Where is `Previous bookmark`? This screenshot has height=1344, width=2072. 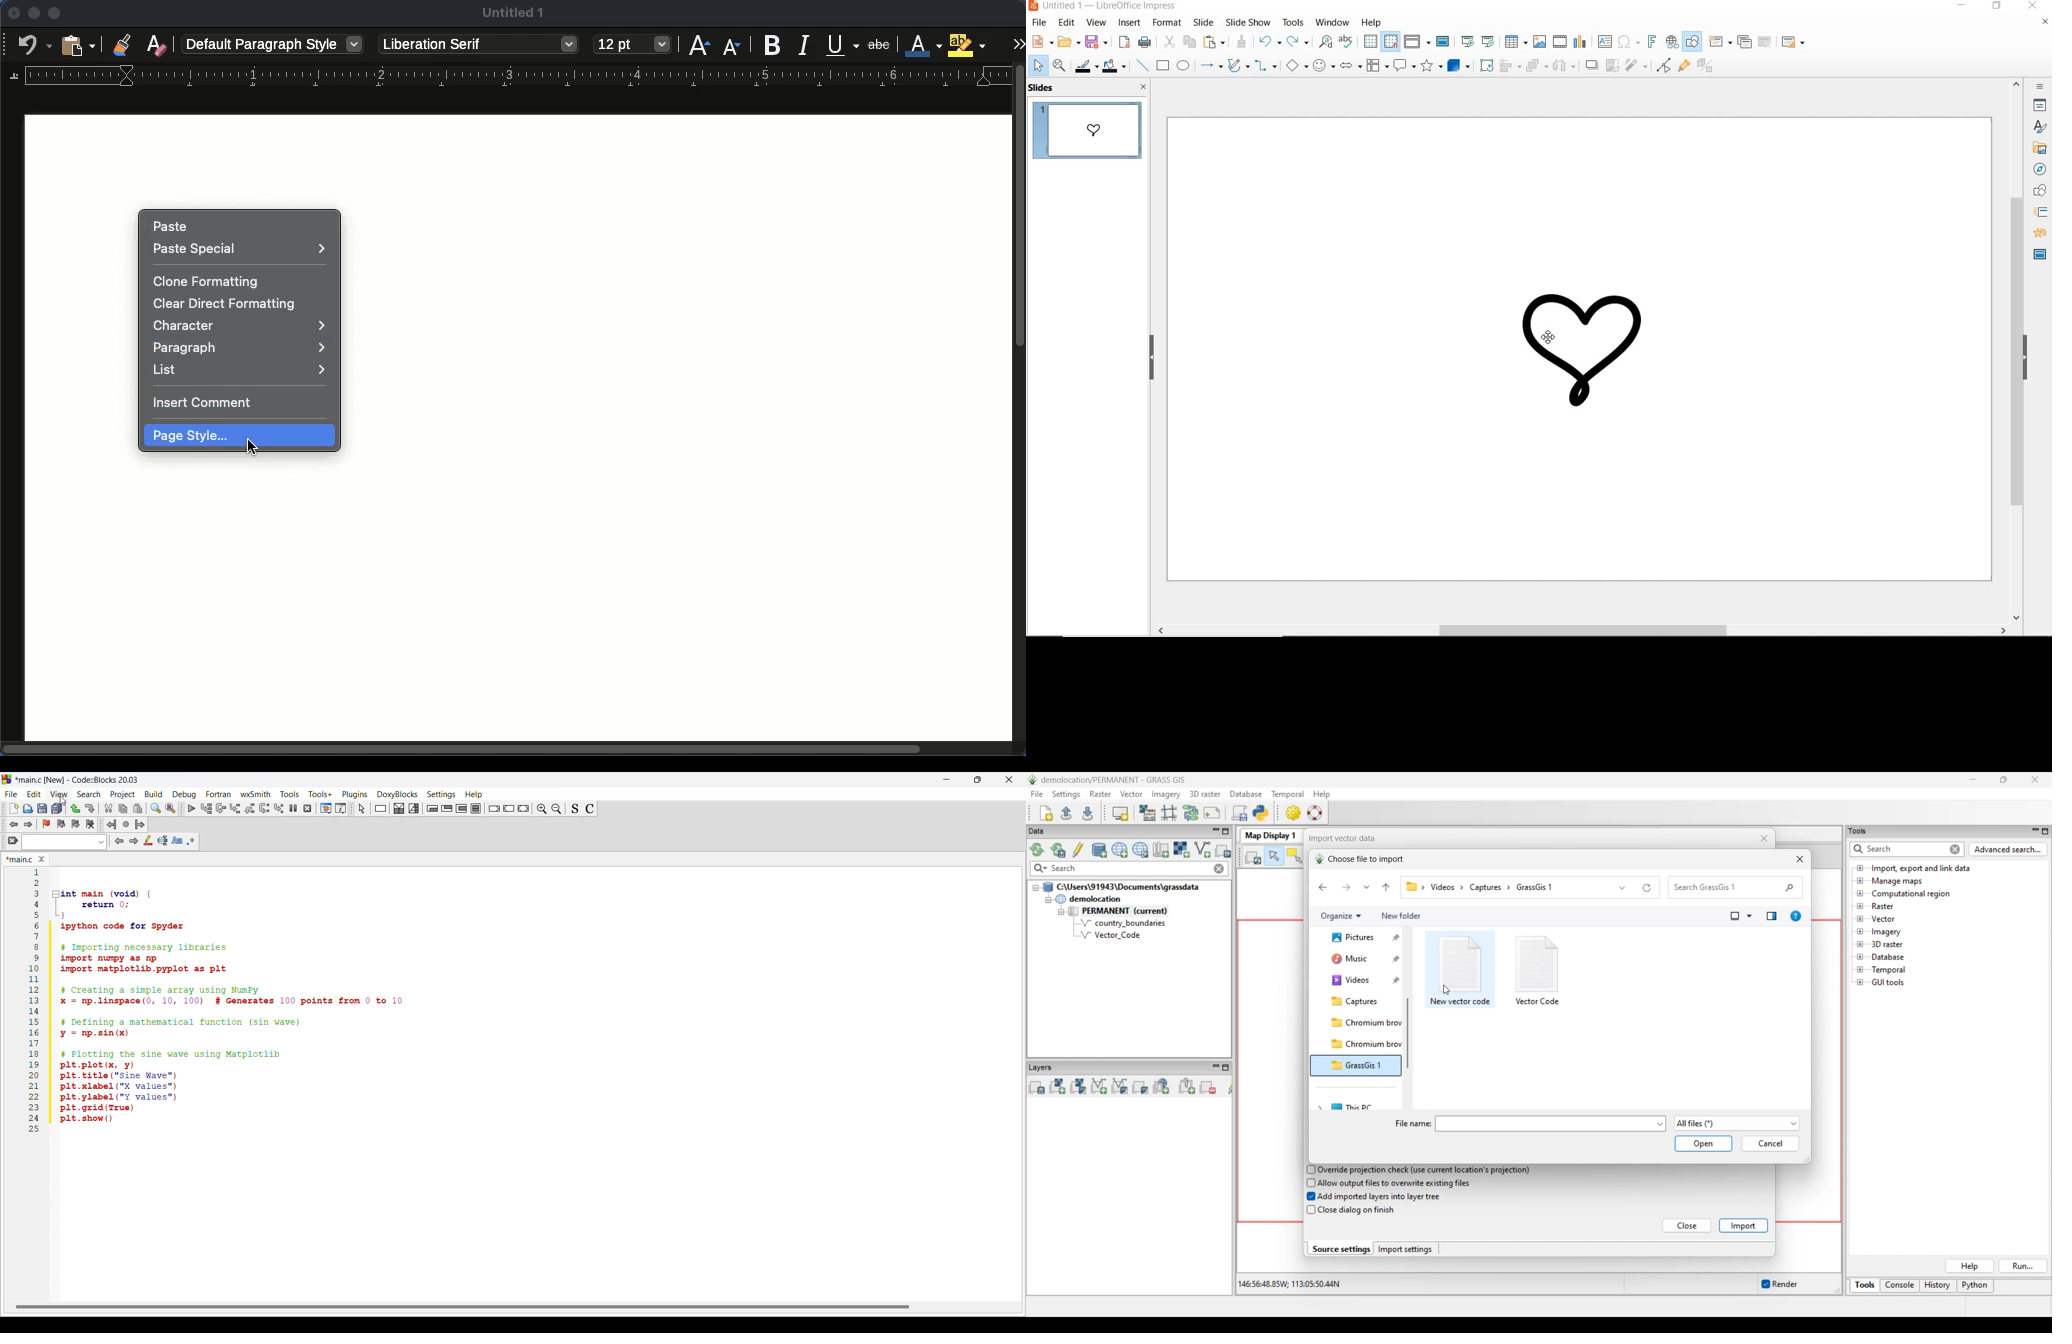
Previous bookmark is located at coordinates (61, 824).